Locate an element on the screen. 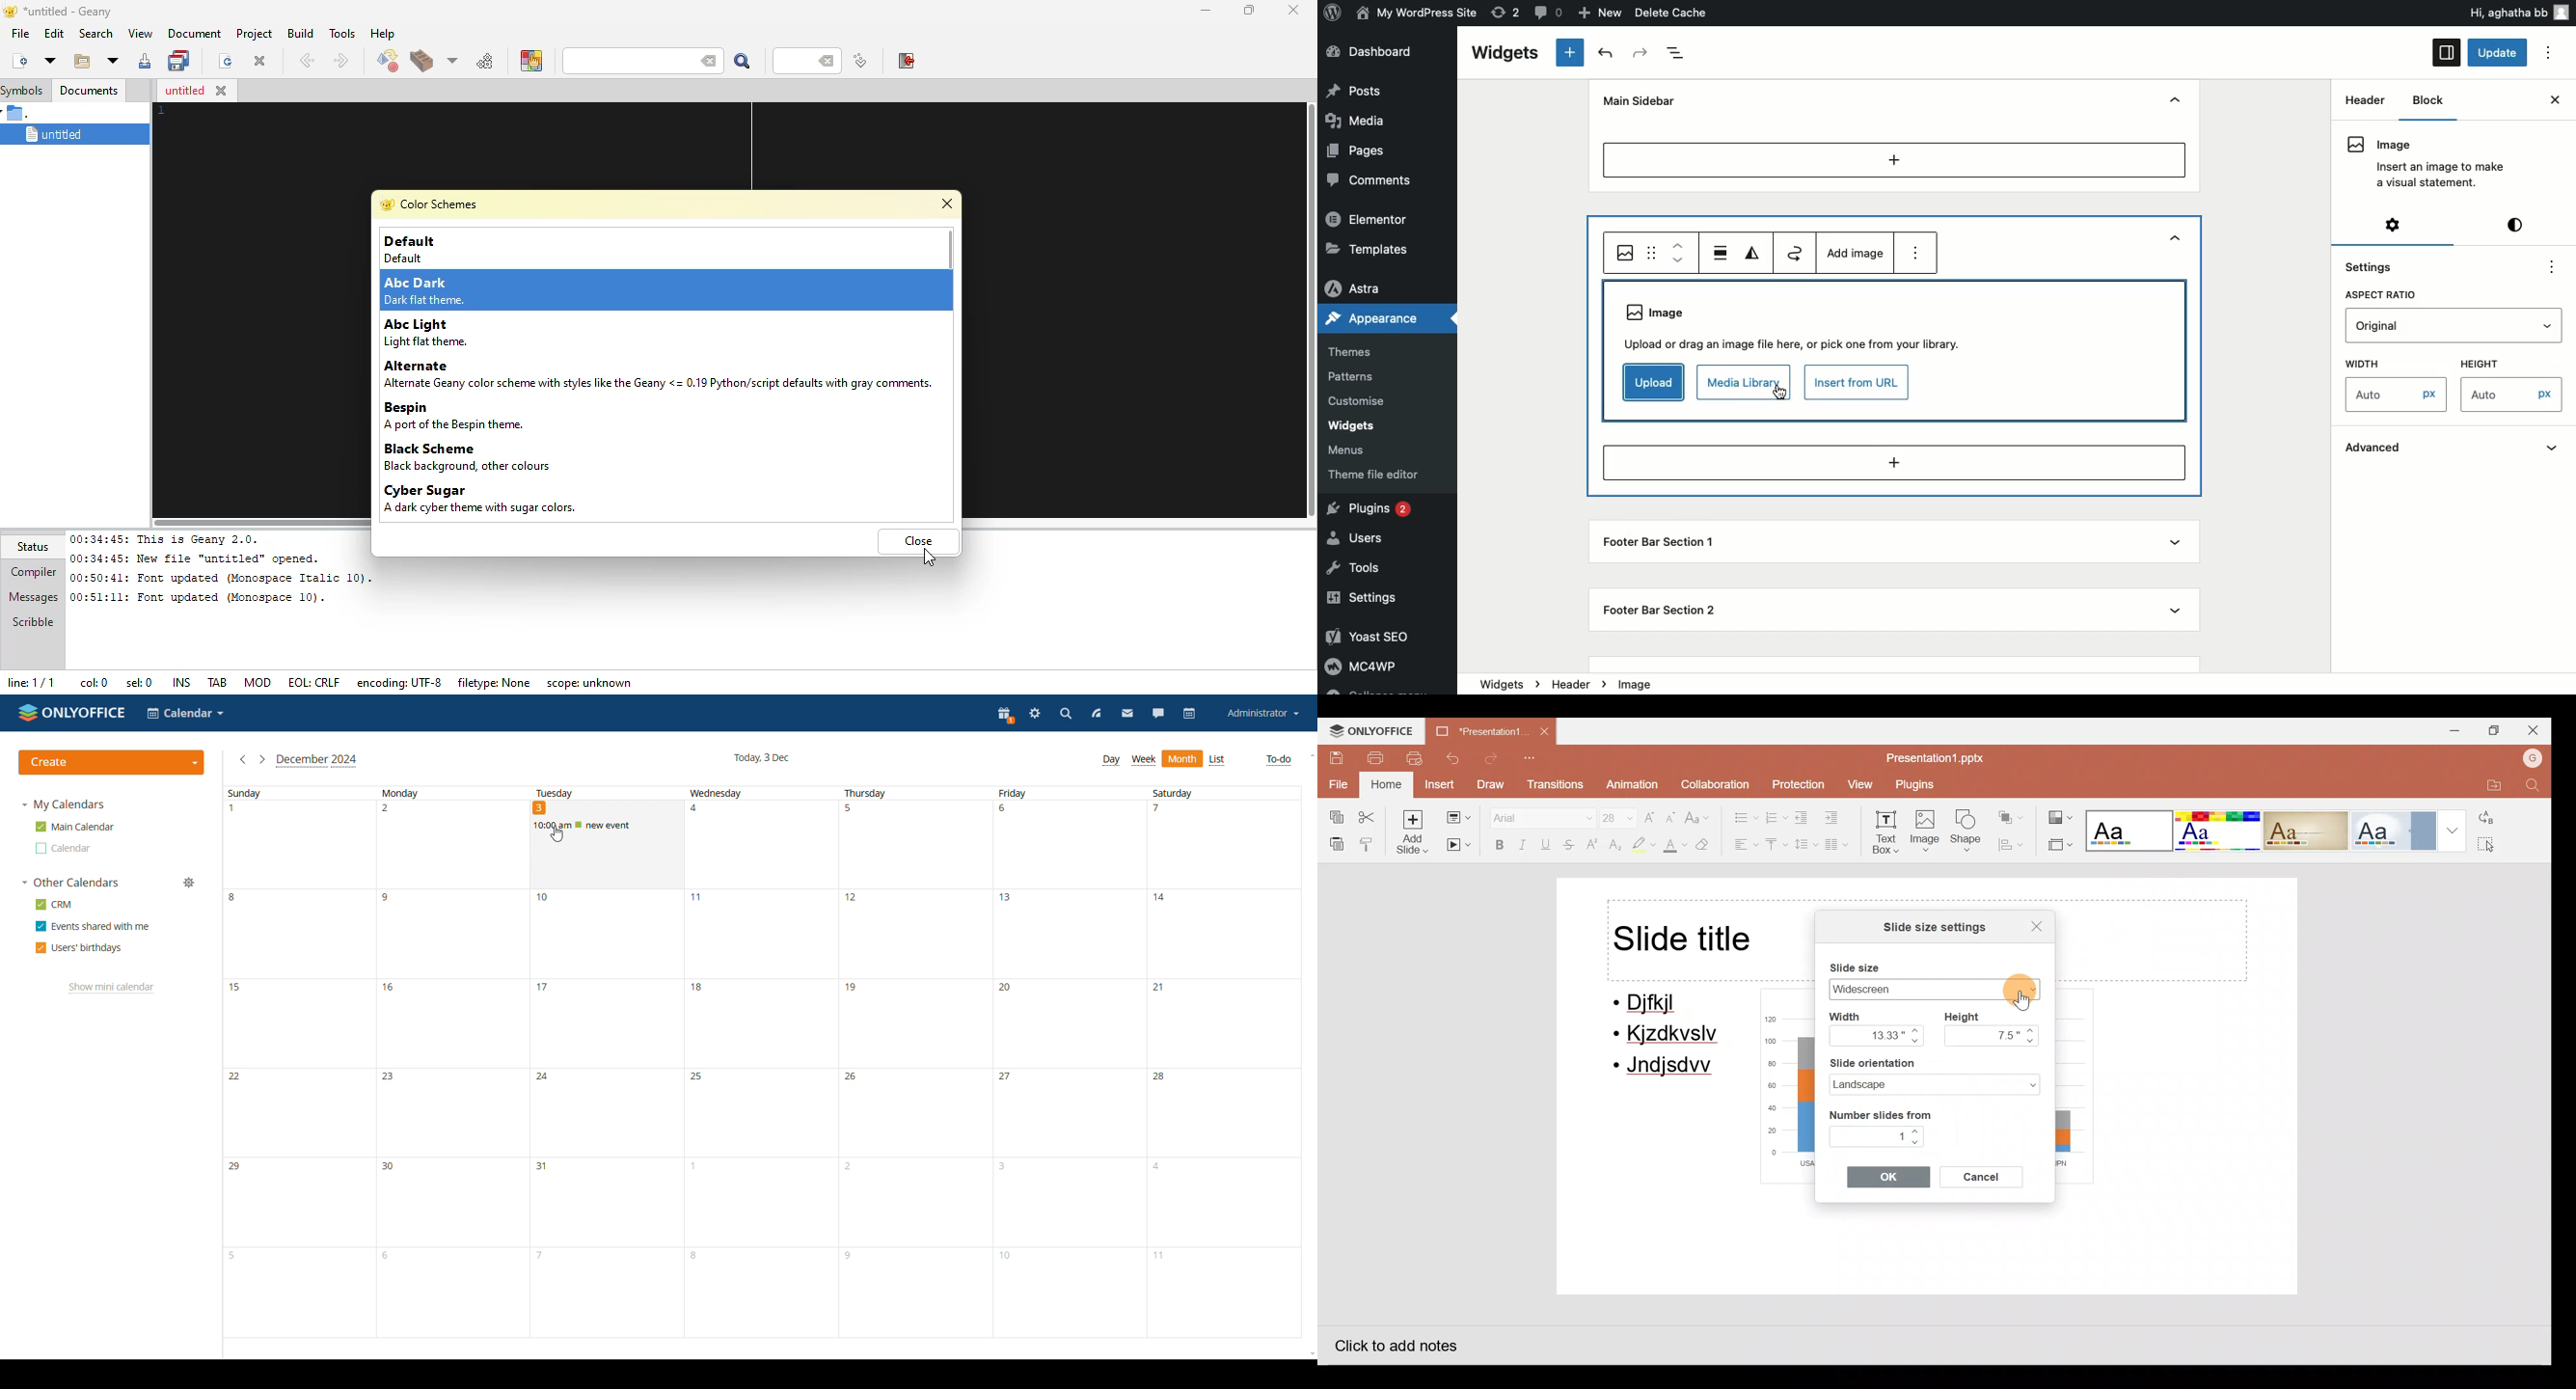 This screenshot has width=2576, height=1400. Close document is located at coordinates (1546, 732).